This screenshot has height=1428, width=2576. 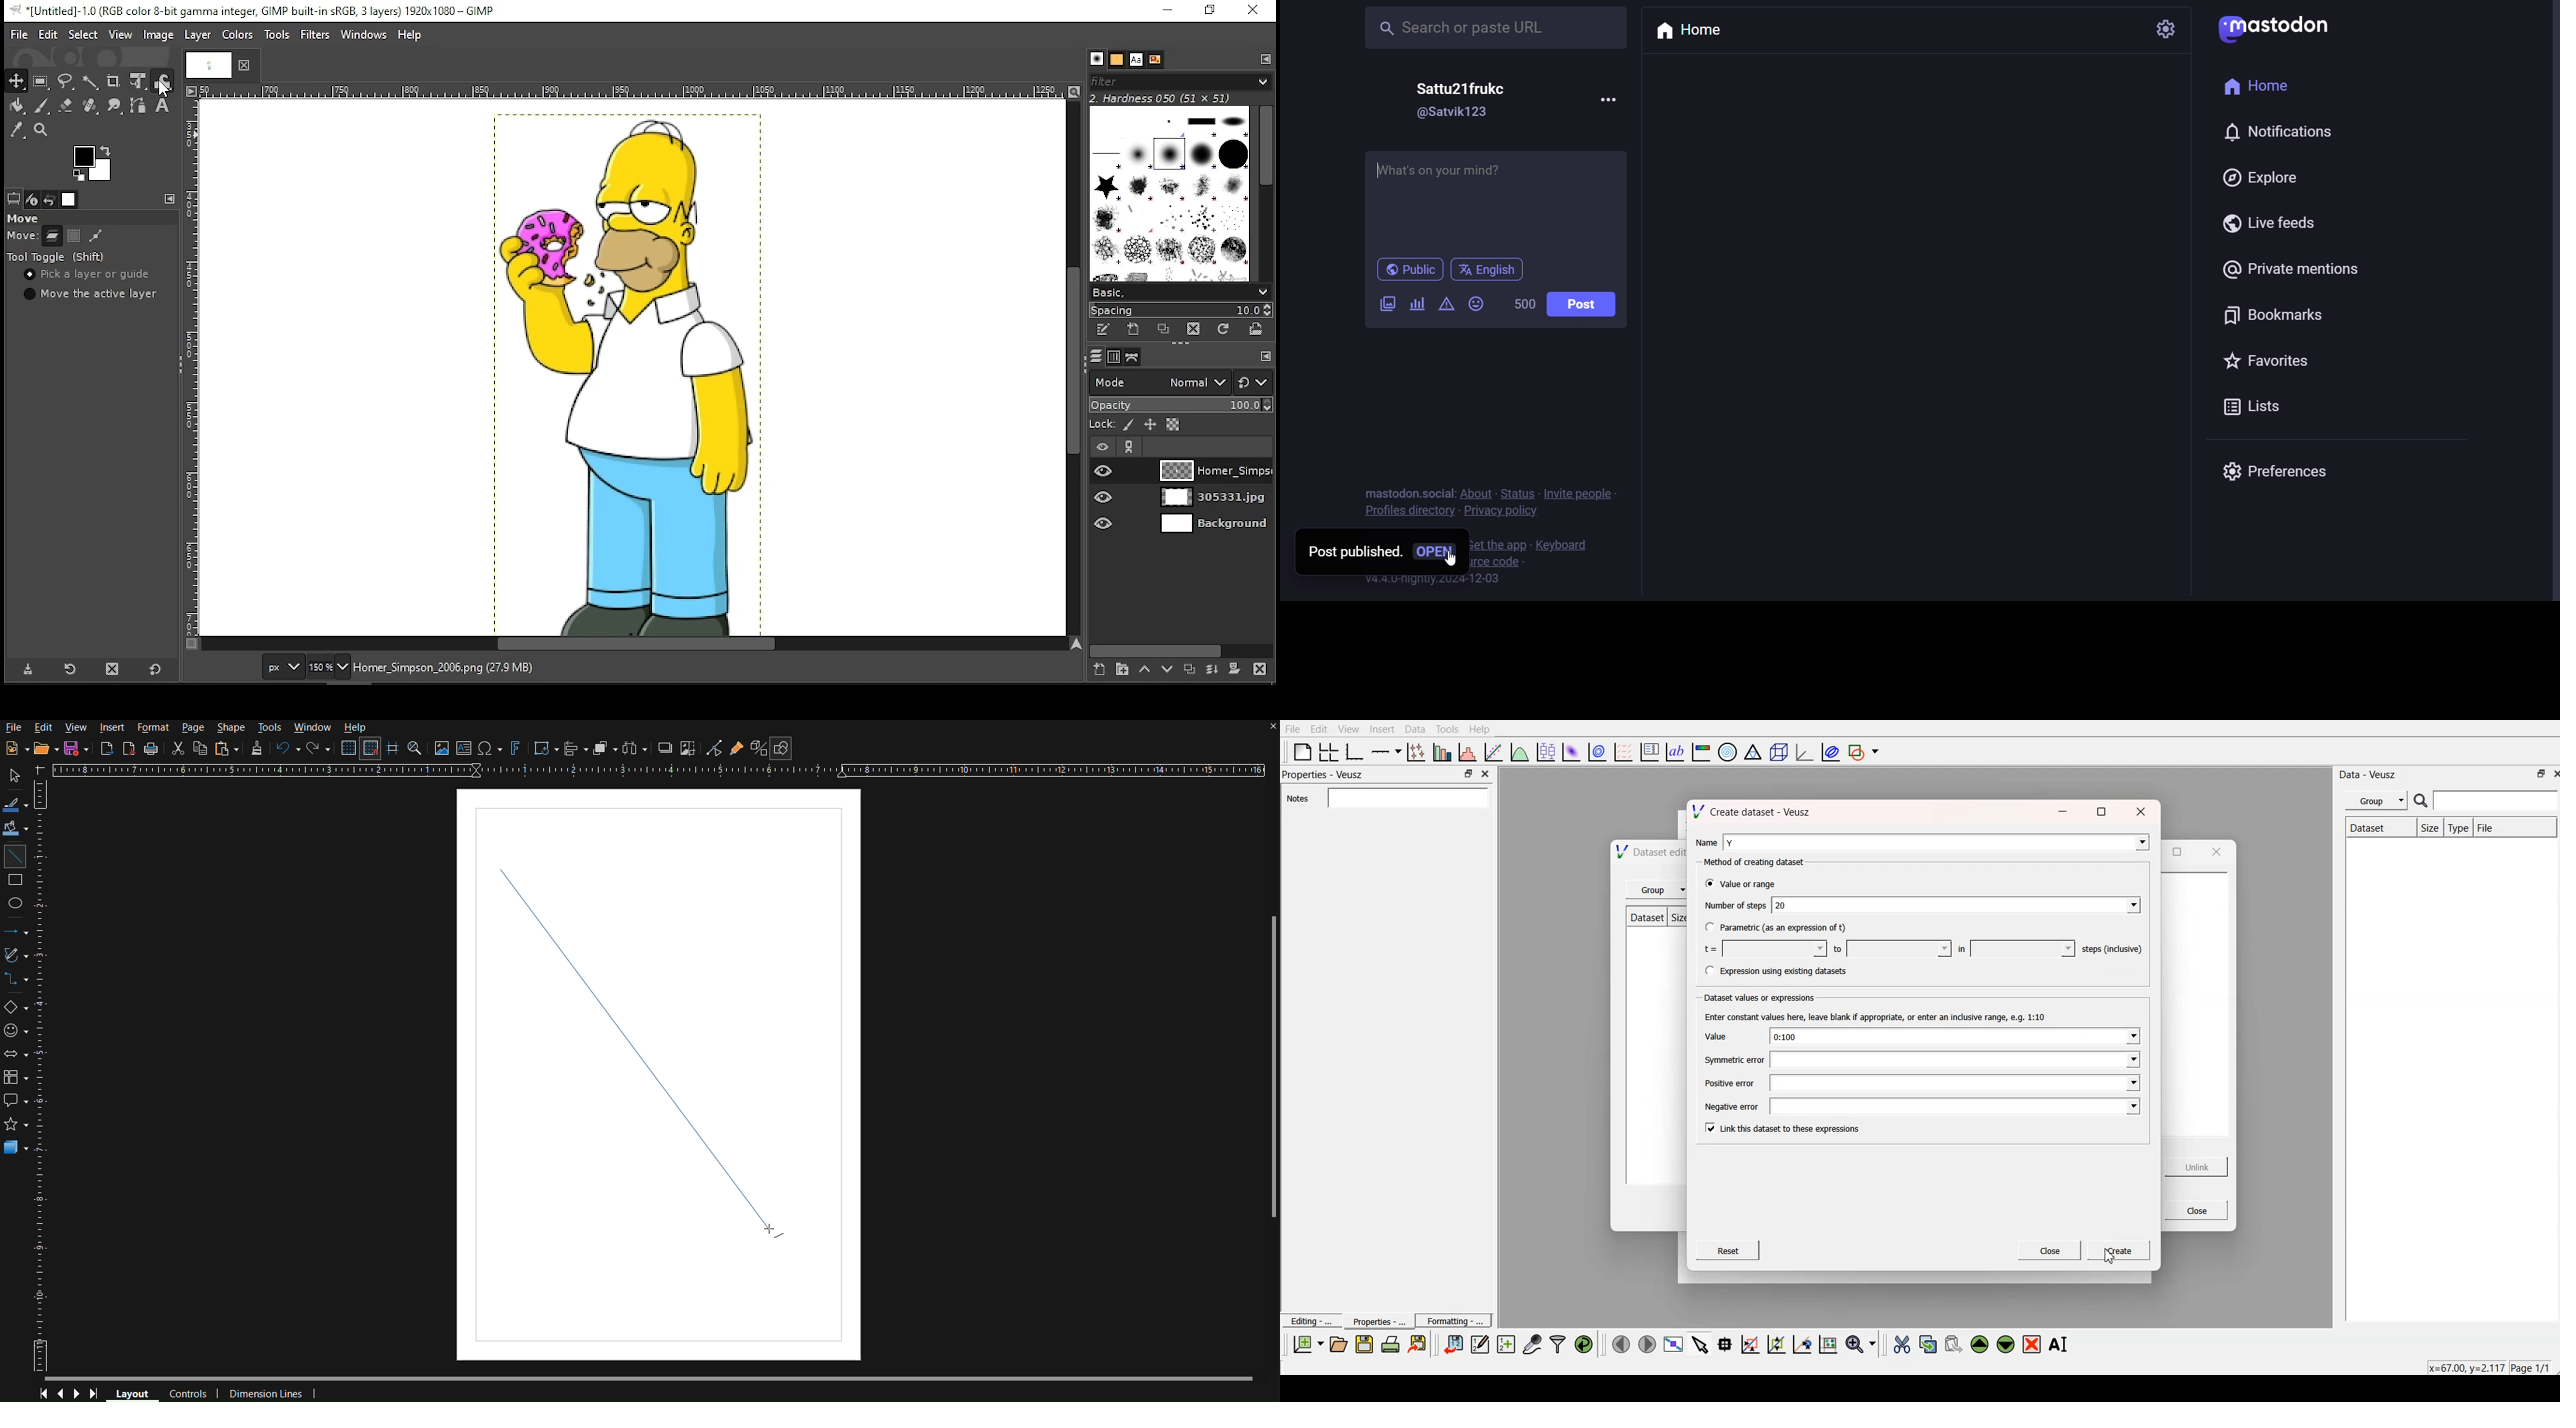 I want to click on First, so click(x=43, y=1393).